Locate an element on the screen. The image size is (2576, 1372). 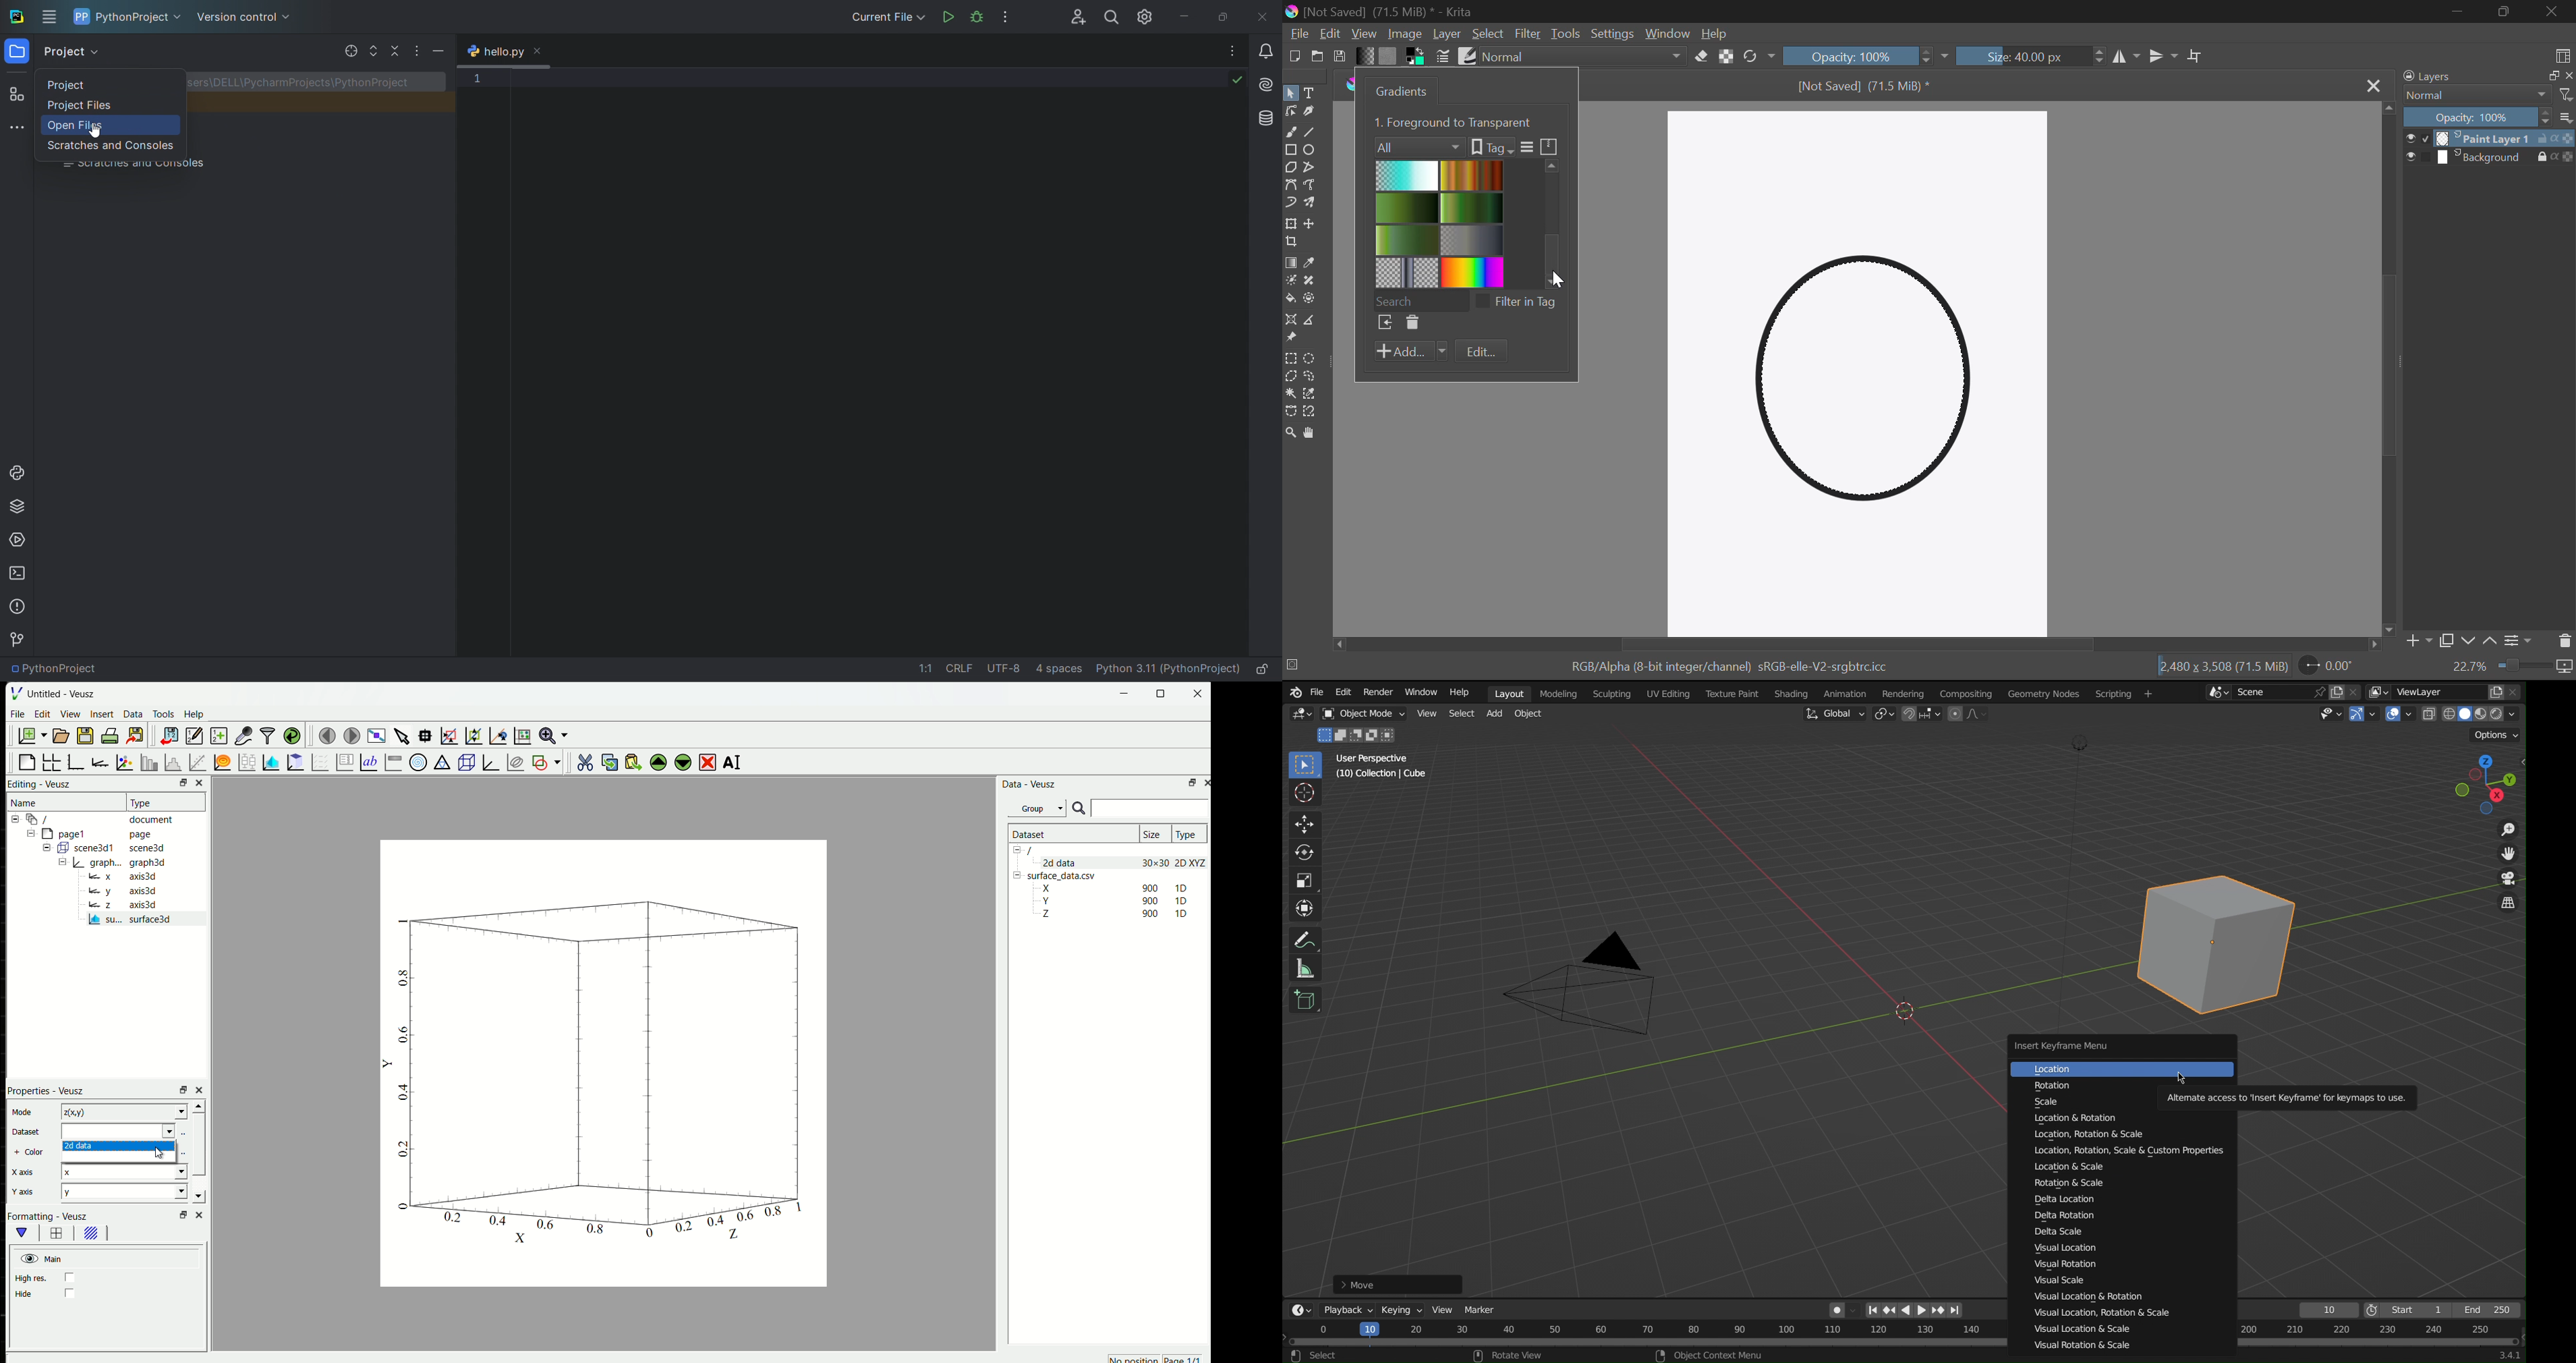
background is located at coordinates (92, 1233).